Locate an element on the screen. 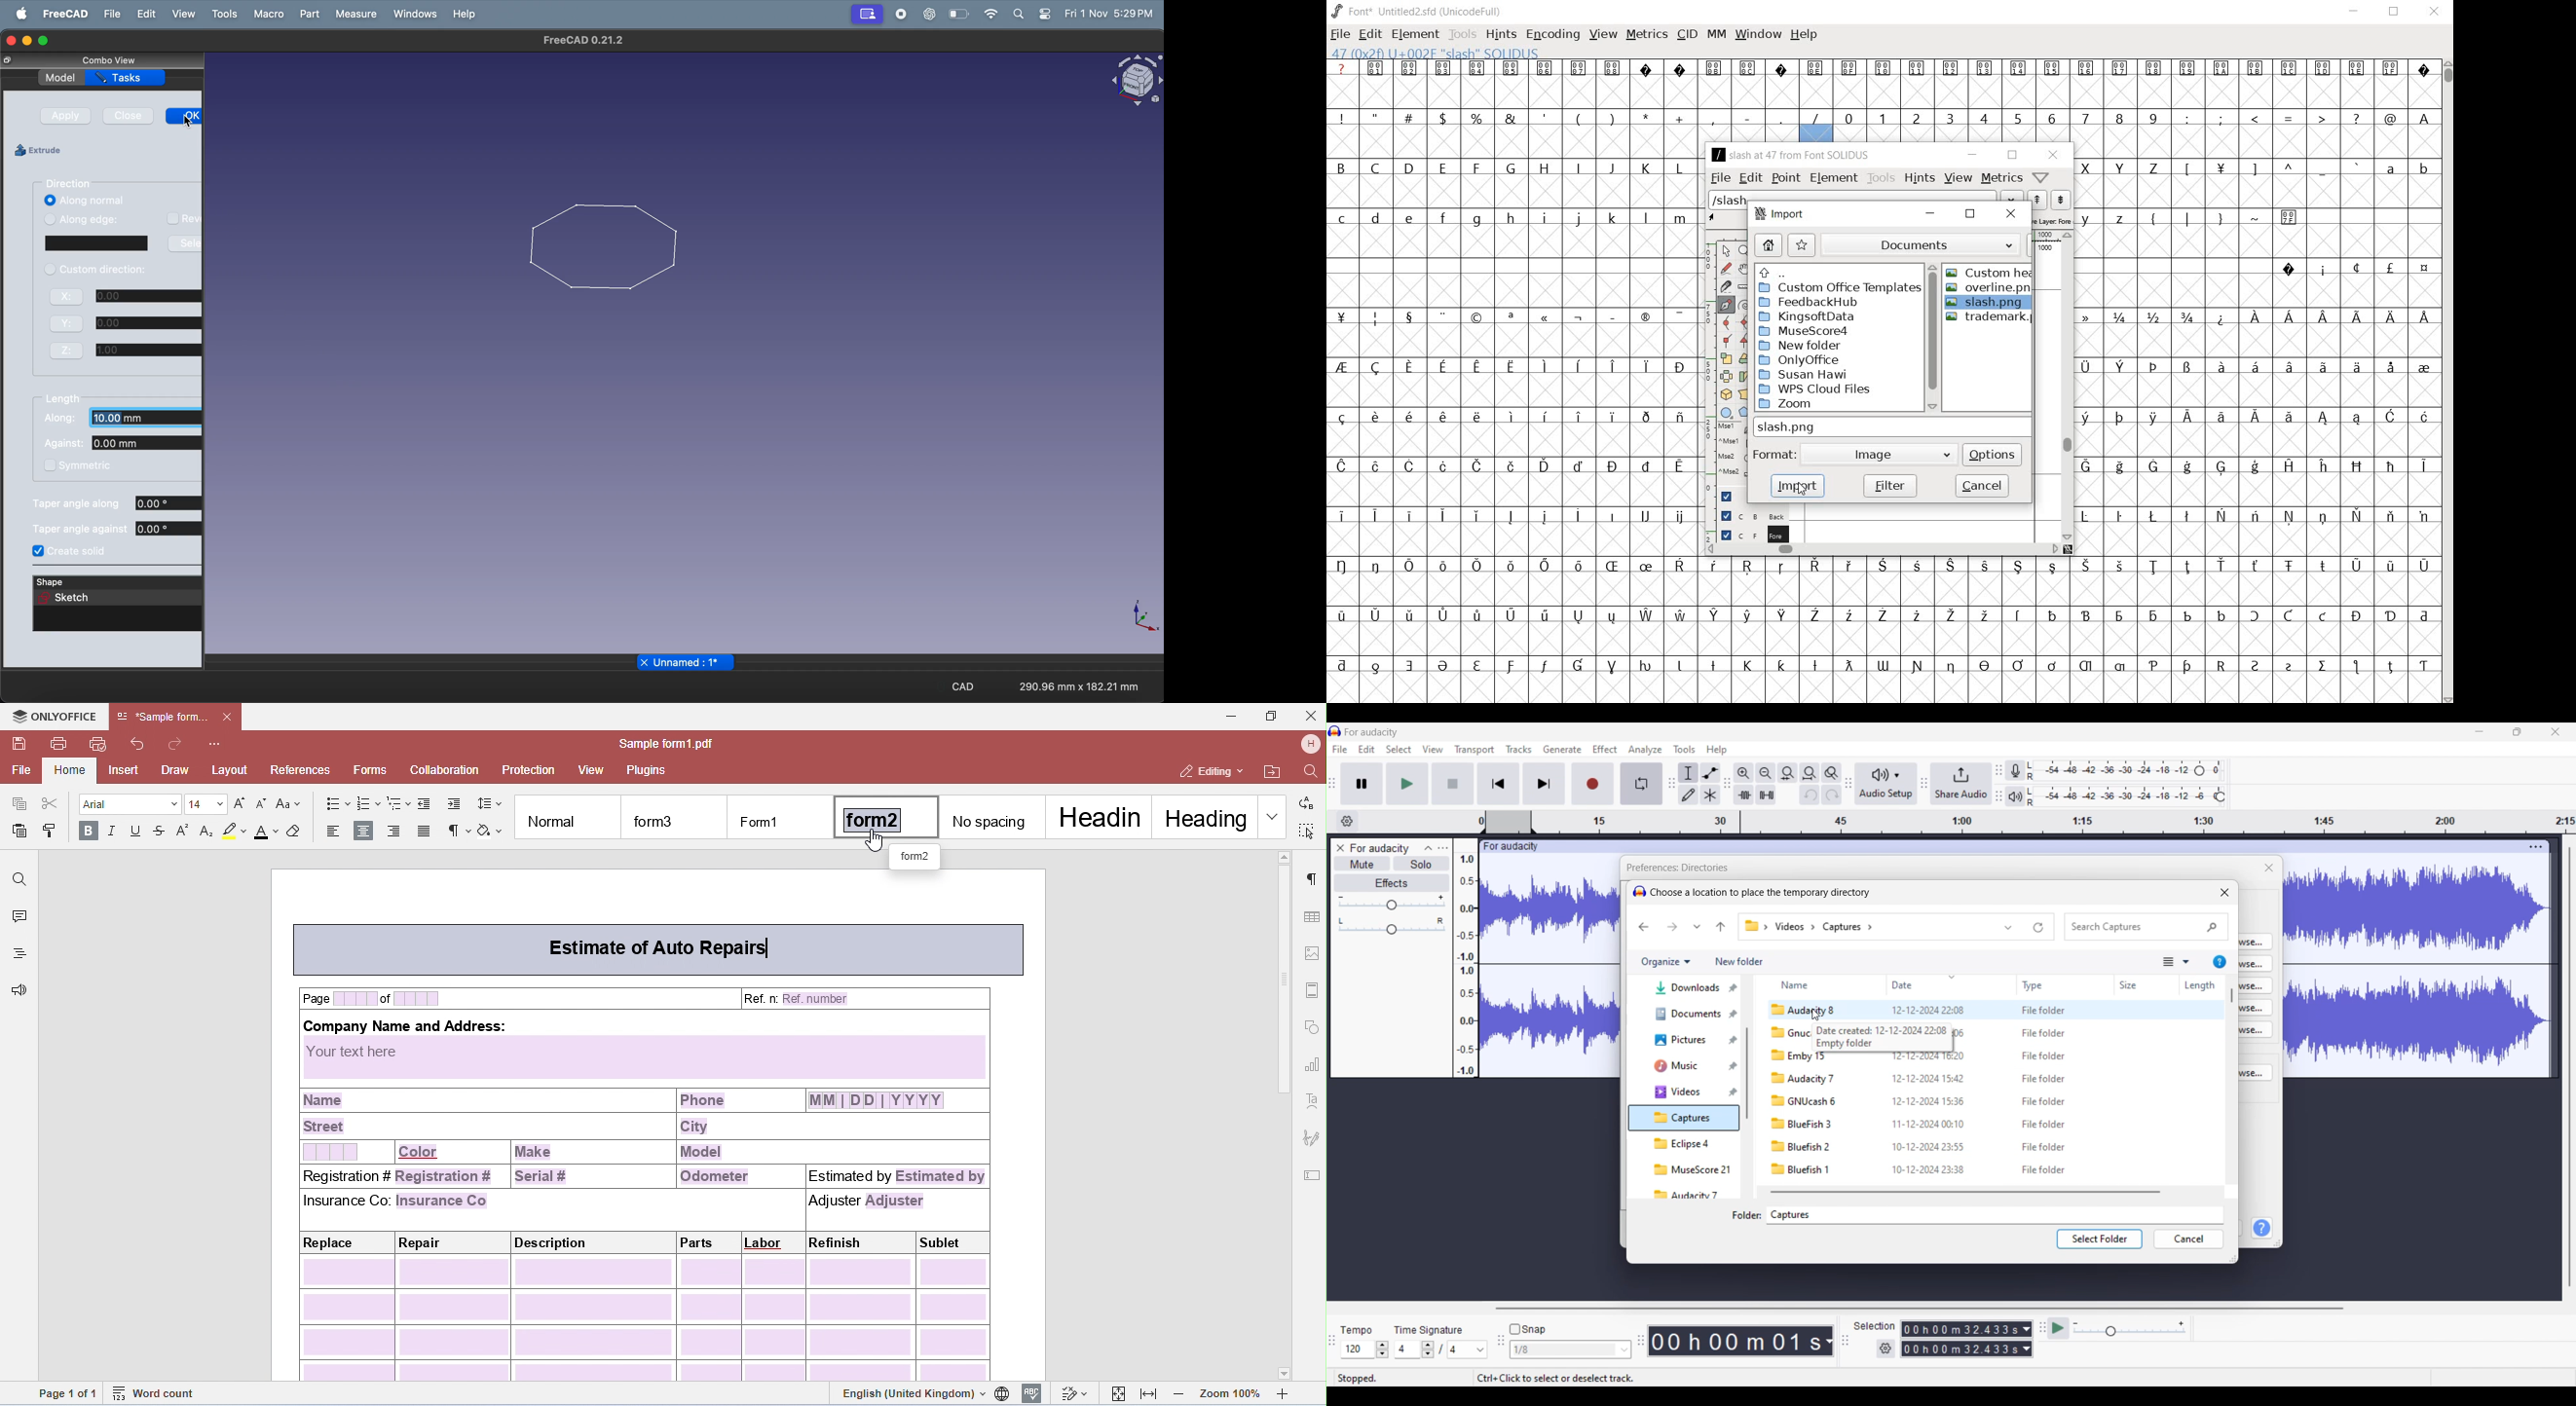  cut splines in two is located at coordinates (1724, 288).